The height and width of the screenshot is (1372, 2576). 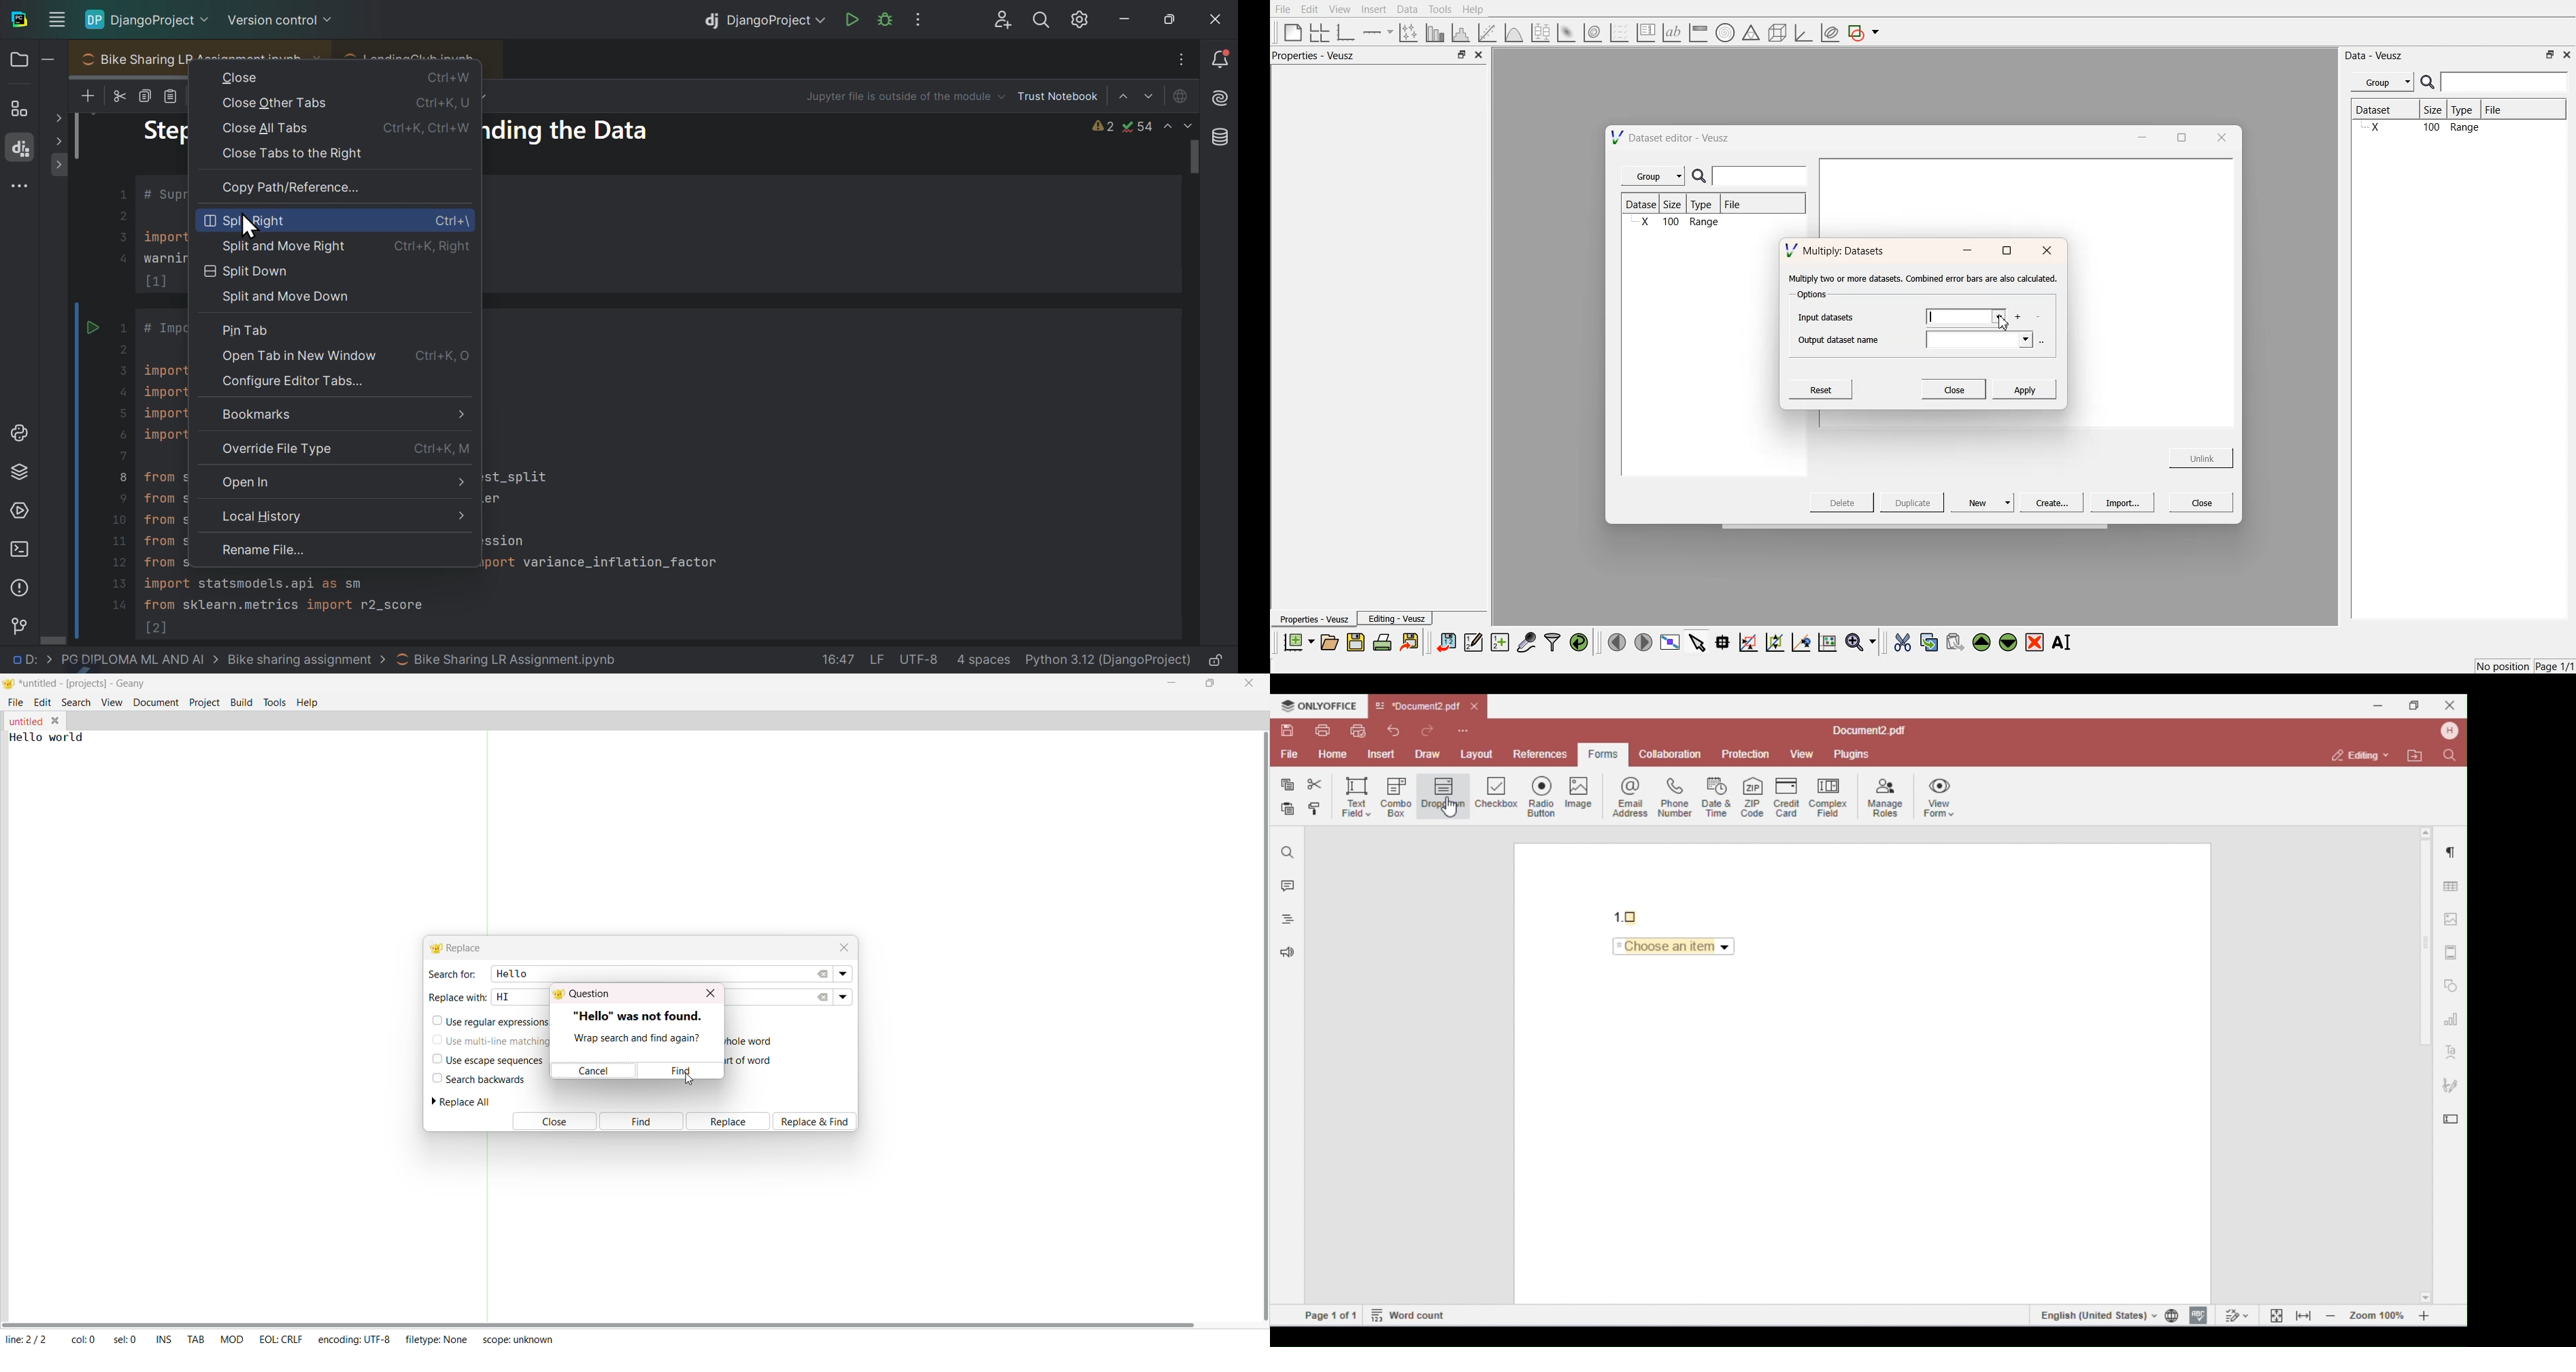 I want to click on horizontal scroll bar, so click(x=601, y=1323).